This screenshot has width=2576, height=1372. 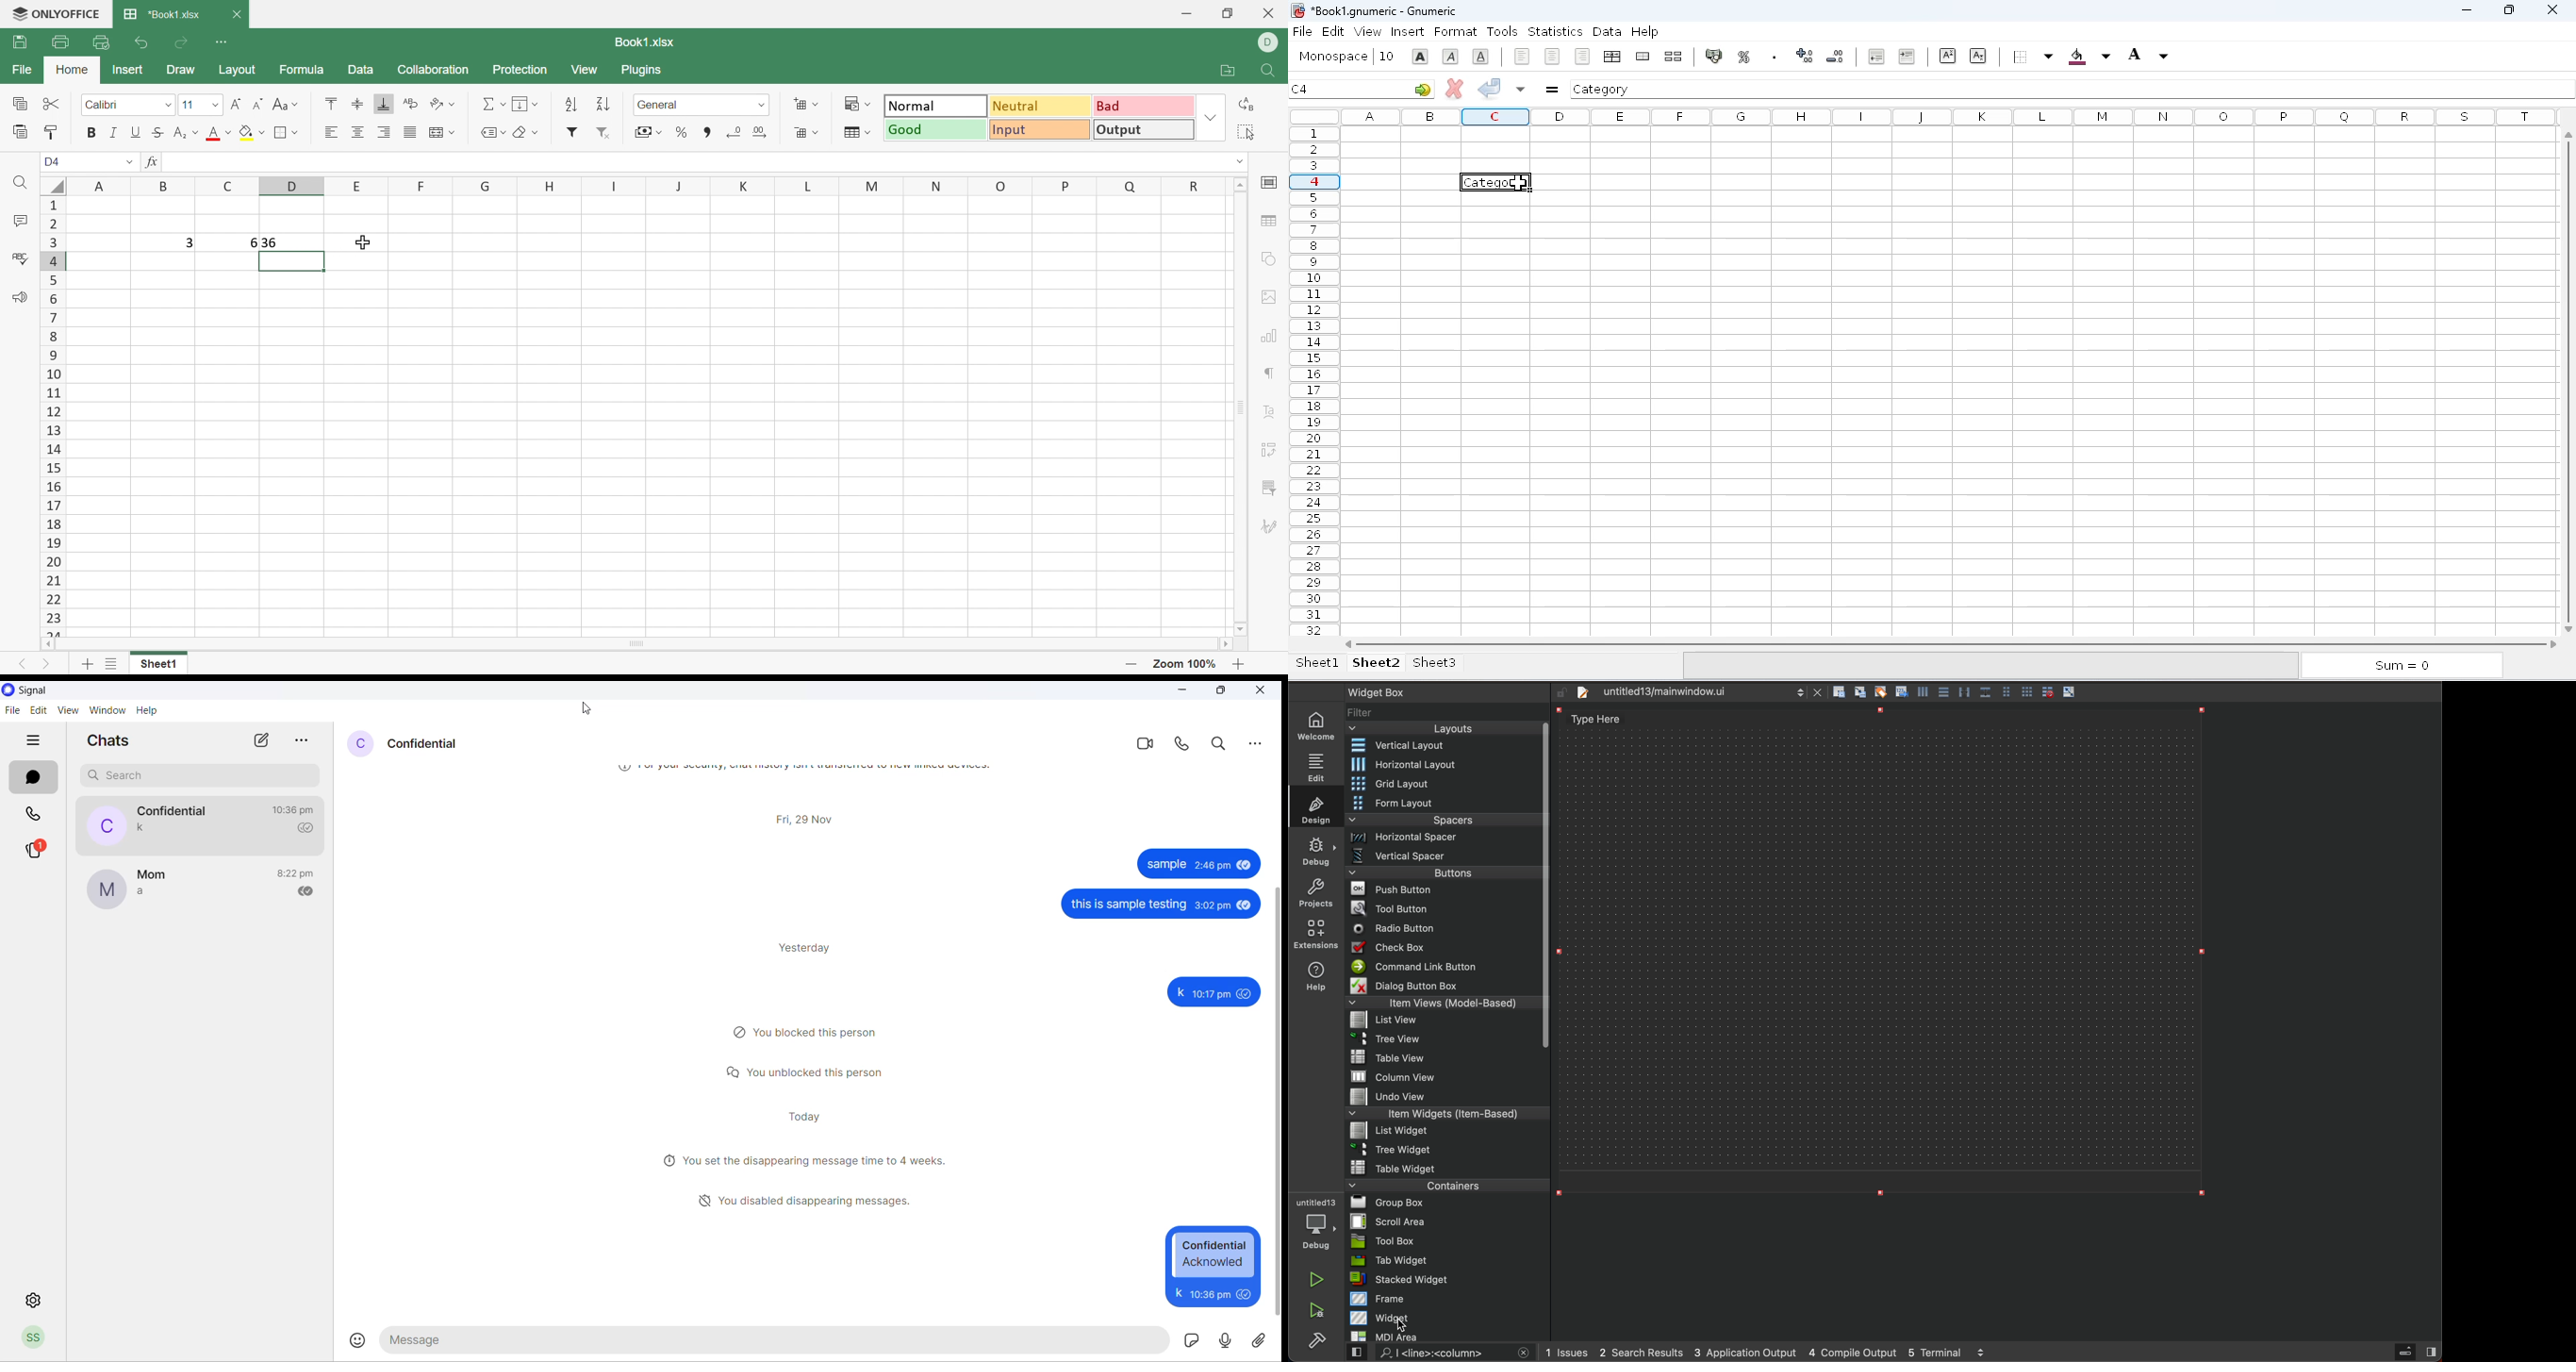 What do you see at coordinates (260, 103) in the screenshot?
I see `Decrement font size` at bounding box center [260, 103].